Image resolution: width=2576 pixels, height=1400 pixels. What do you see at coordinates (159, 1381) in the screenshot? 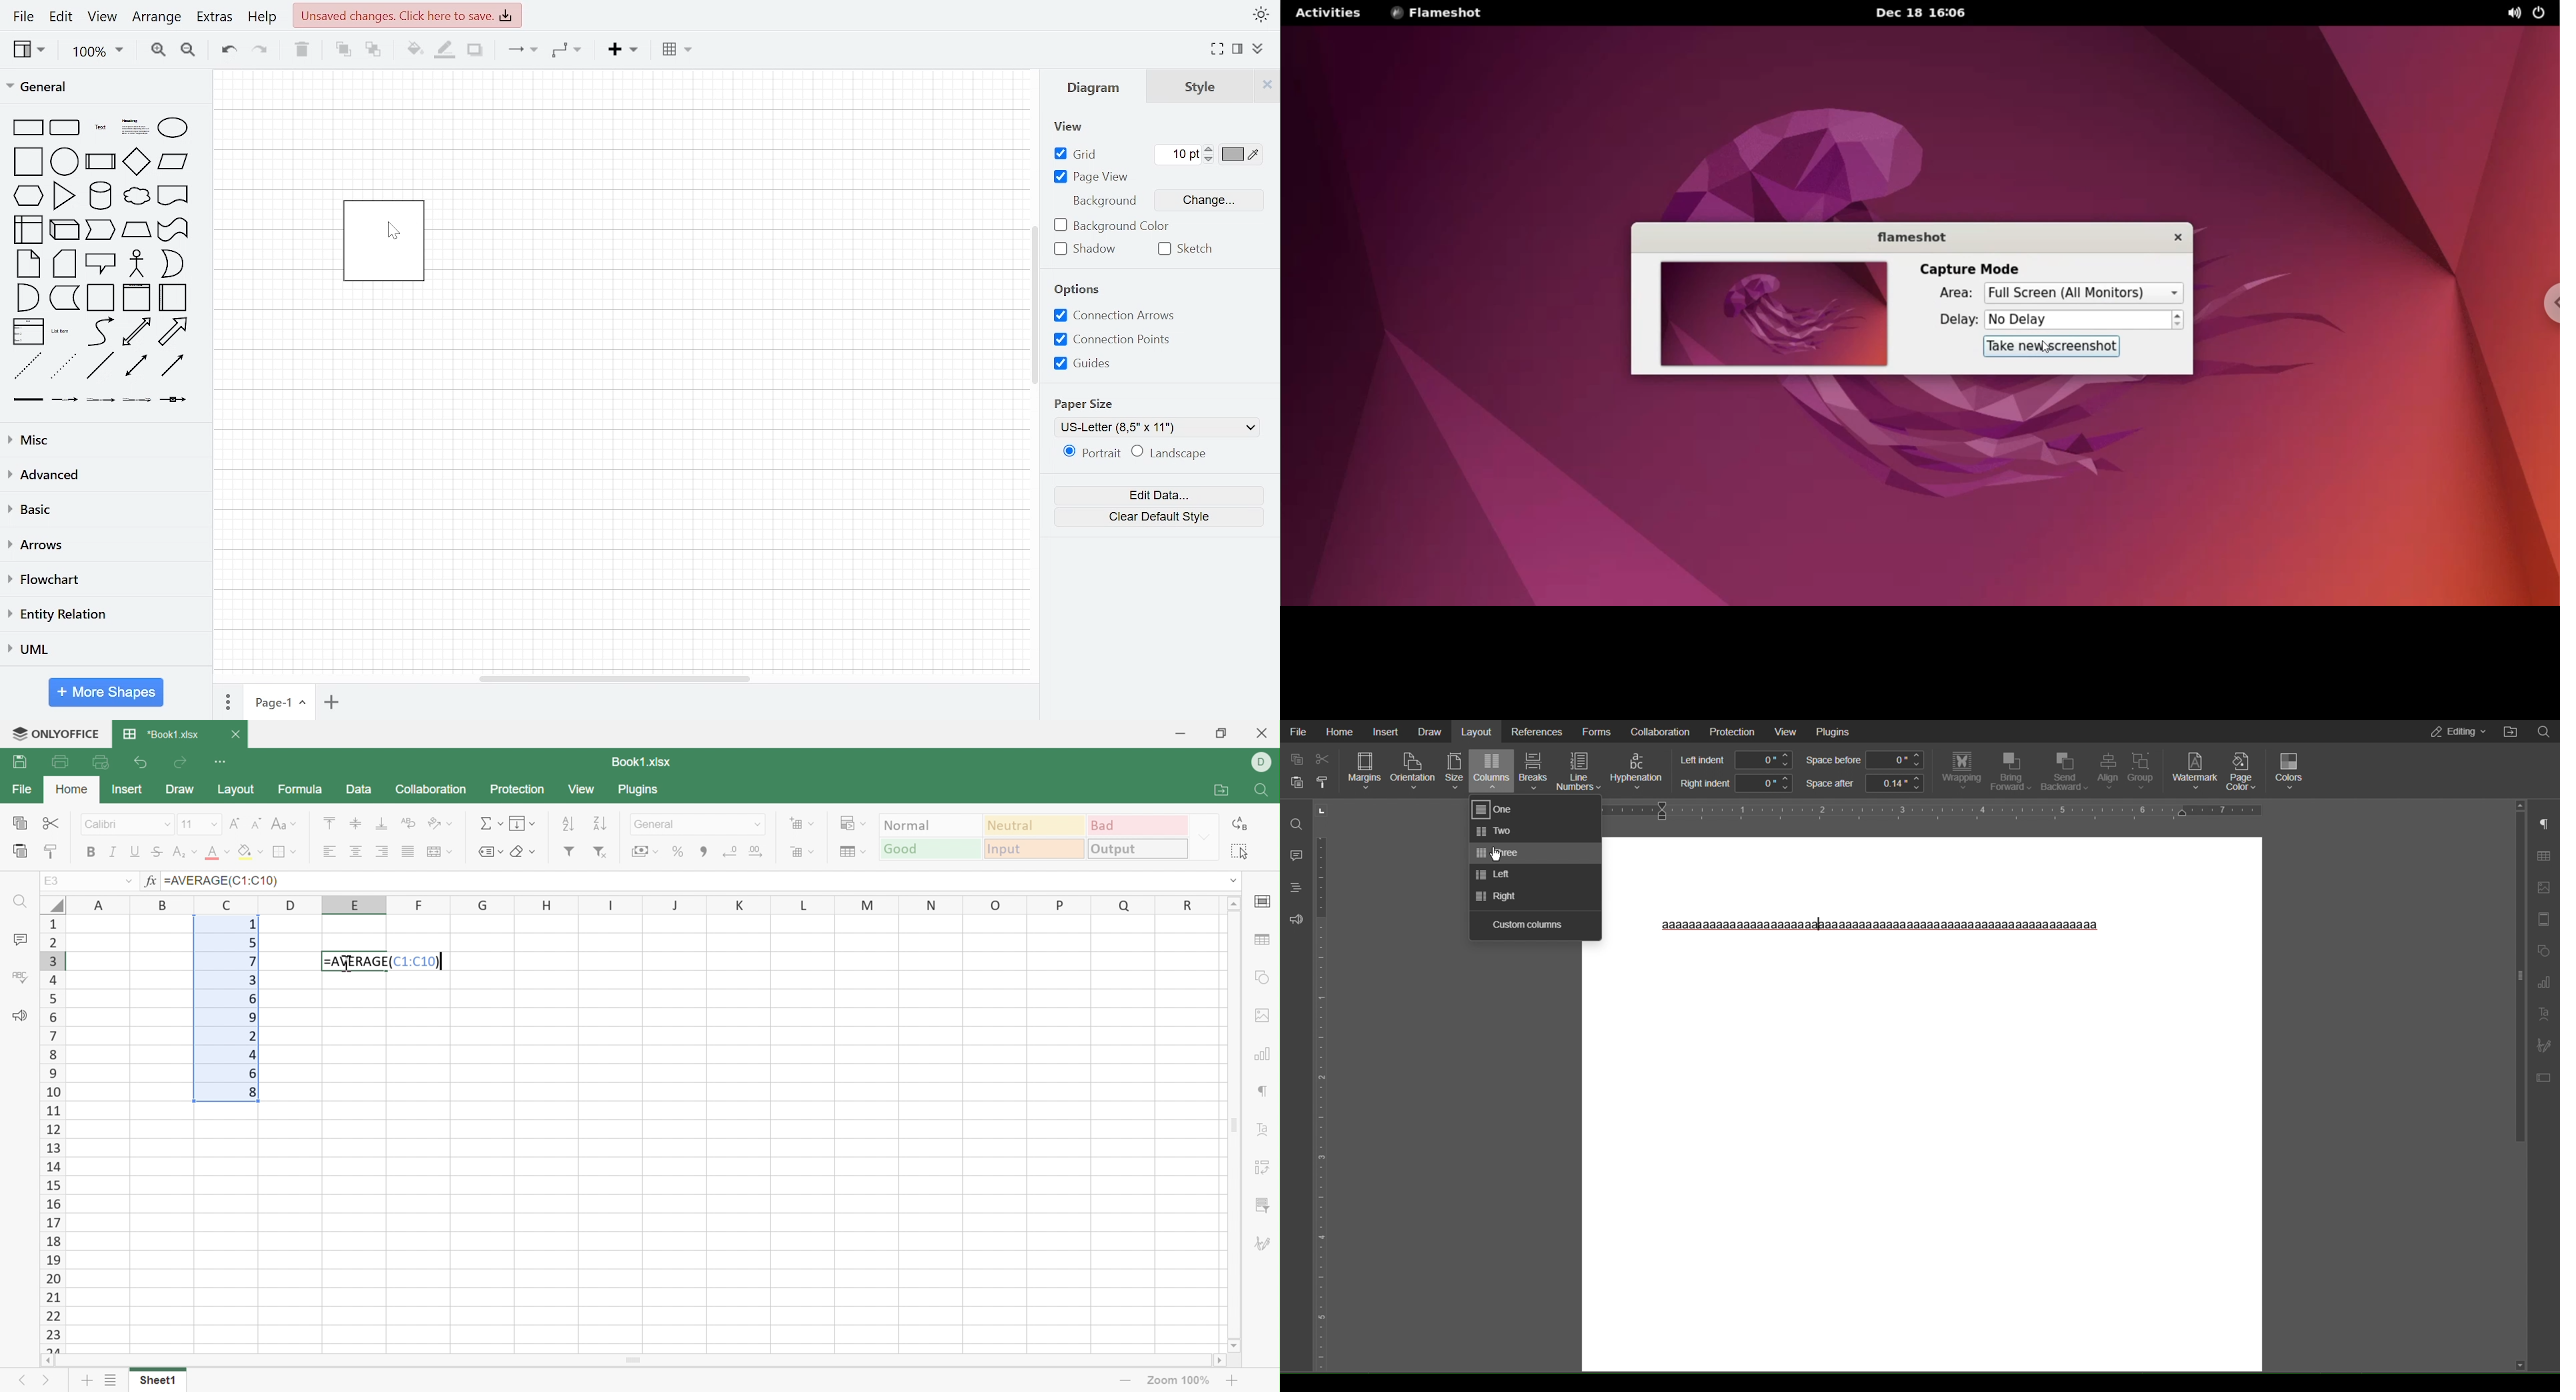
I see `Sheet1` at bounding box center [159, 1381].